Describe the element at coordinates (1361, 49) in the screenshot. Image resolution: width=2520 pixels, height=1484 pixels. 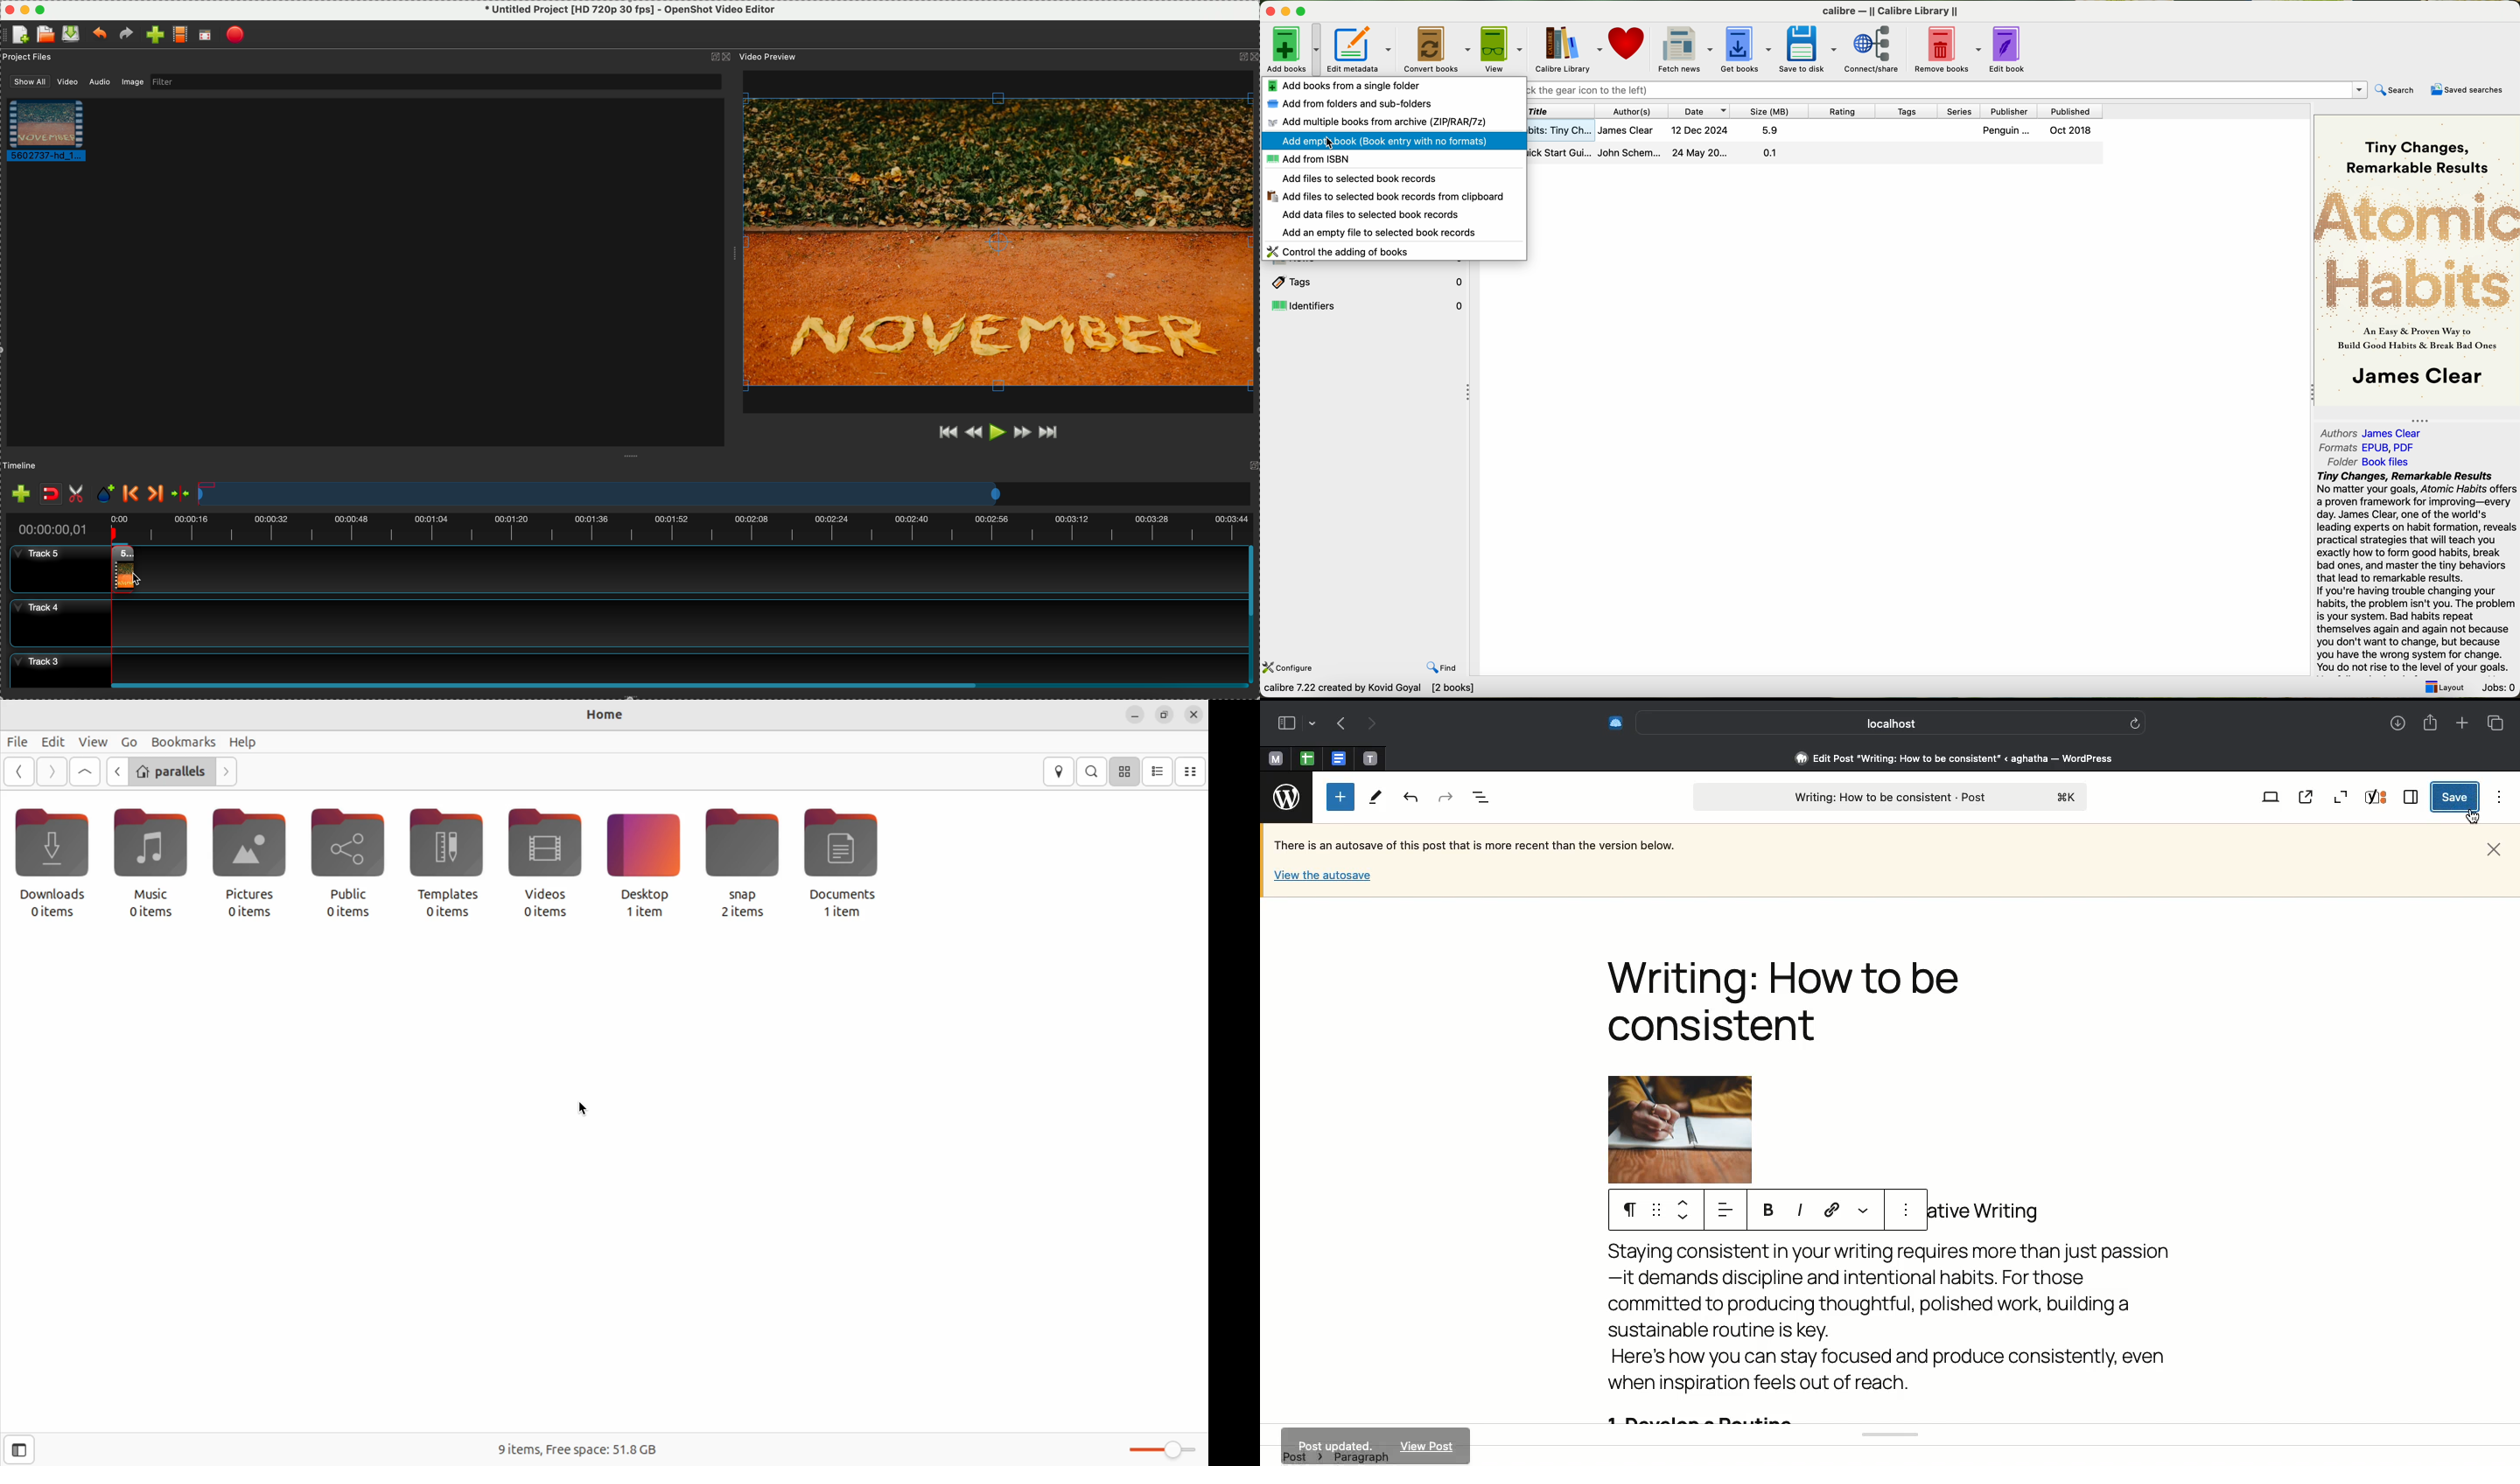
I see `edit metadata` at that location.